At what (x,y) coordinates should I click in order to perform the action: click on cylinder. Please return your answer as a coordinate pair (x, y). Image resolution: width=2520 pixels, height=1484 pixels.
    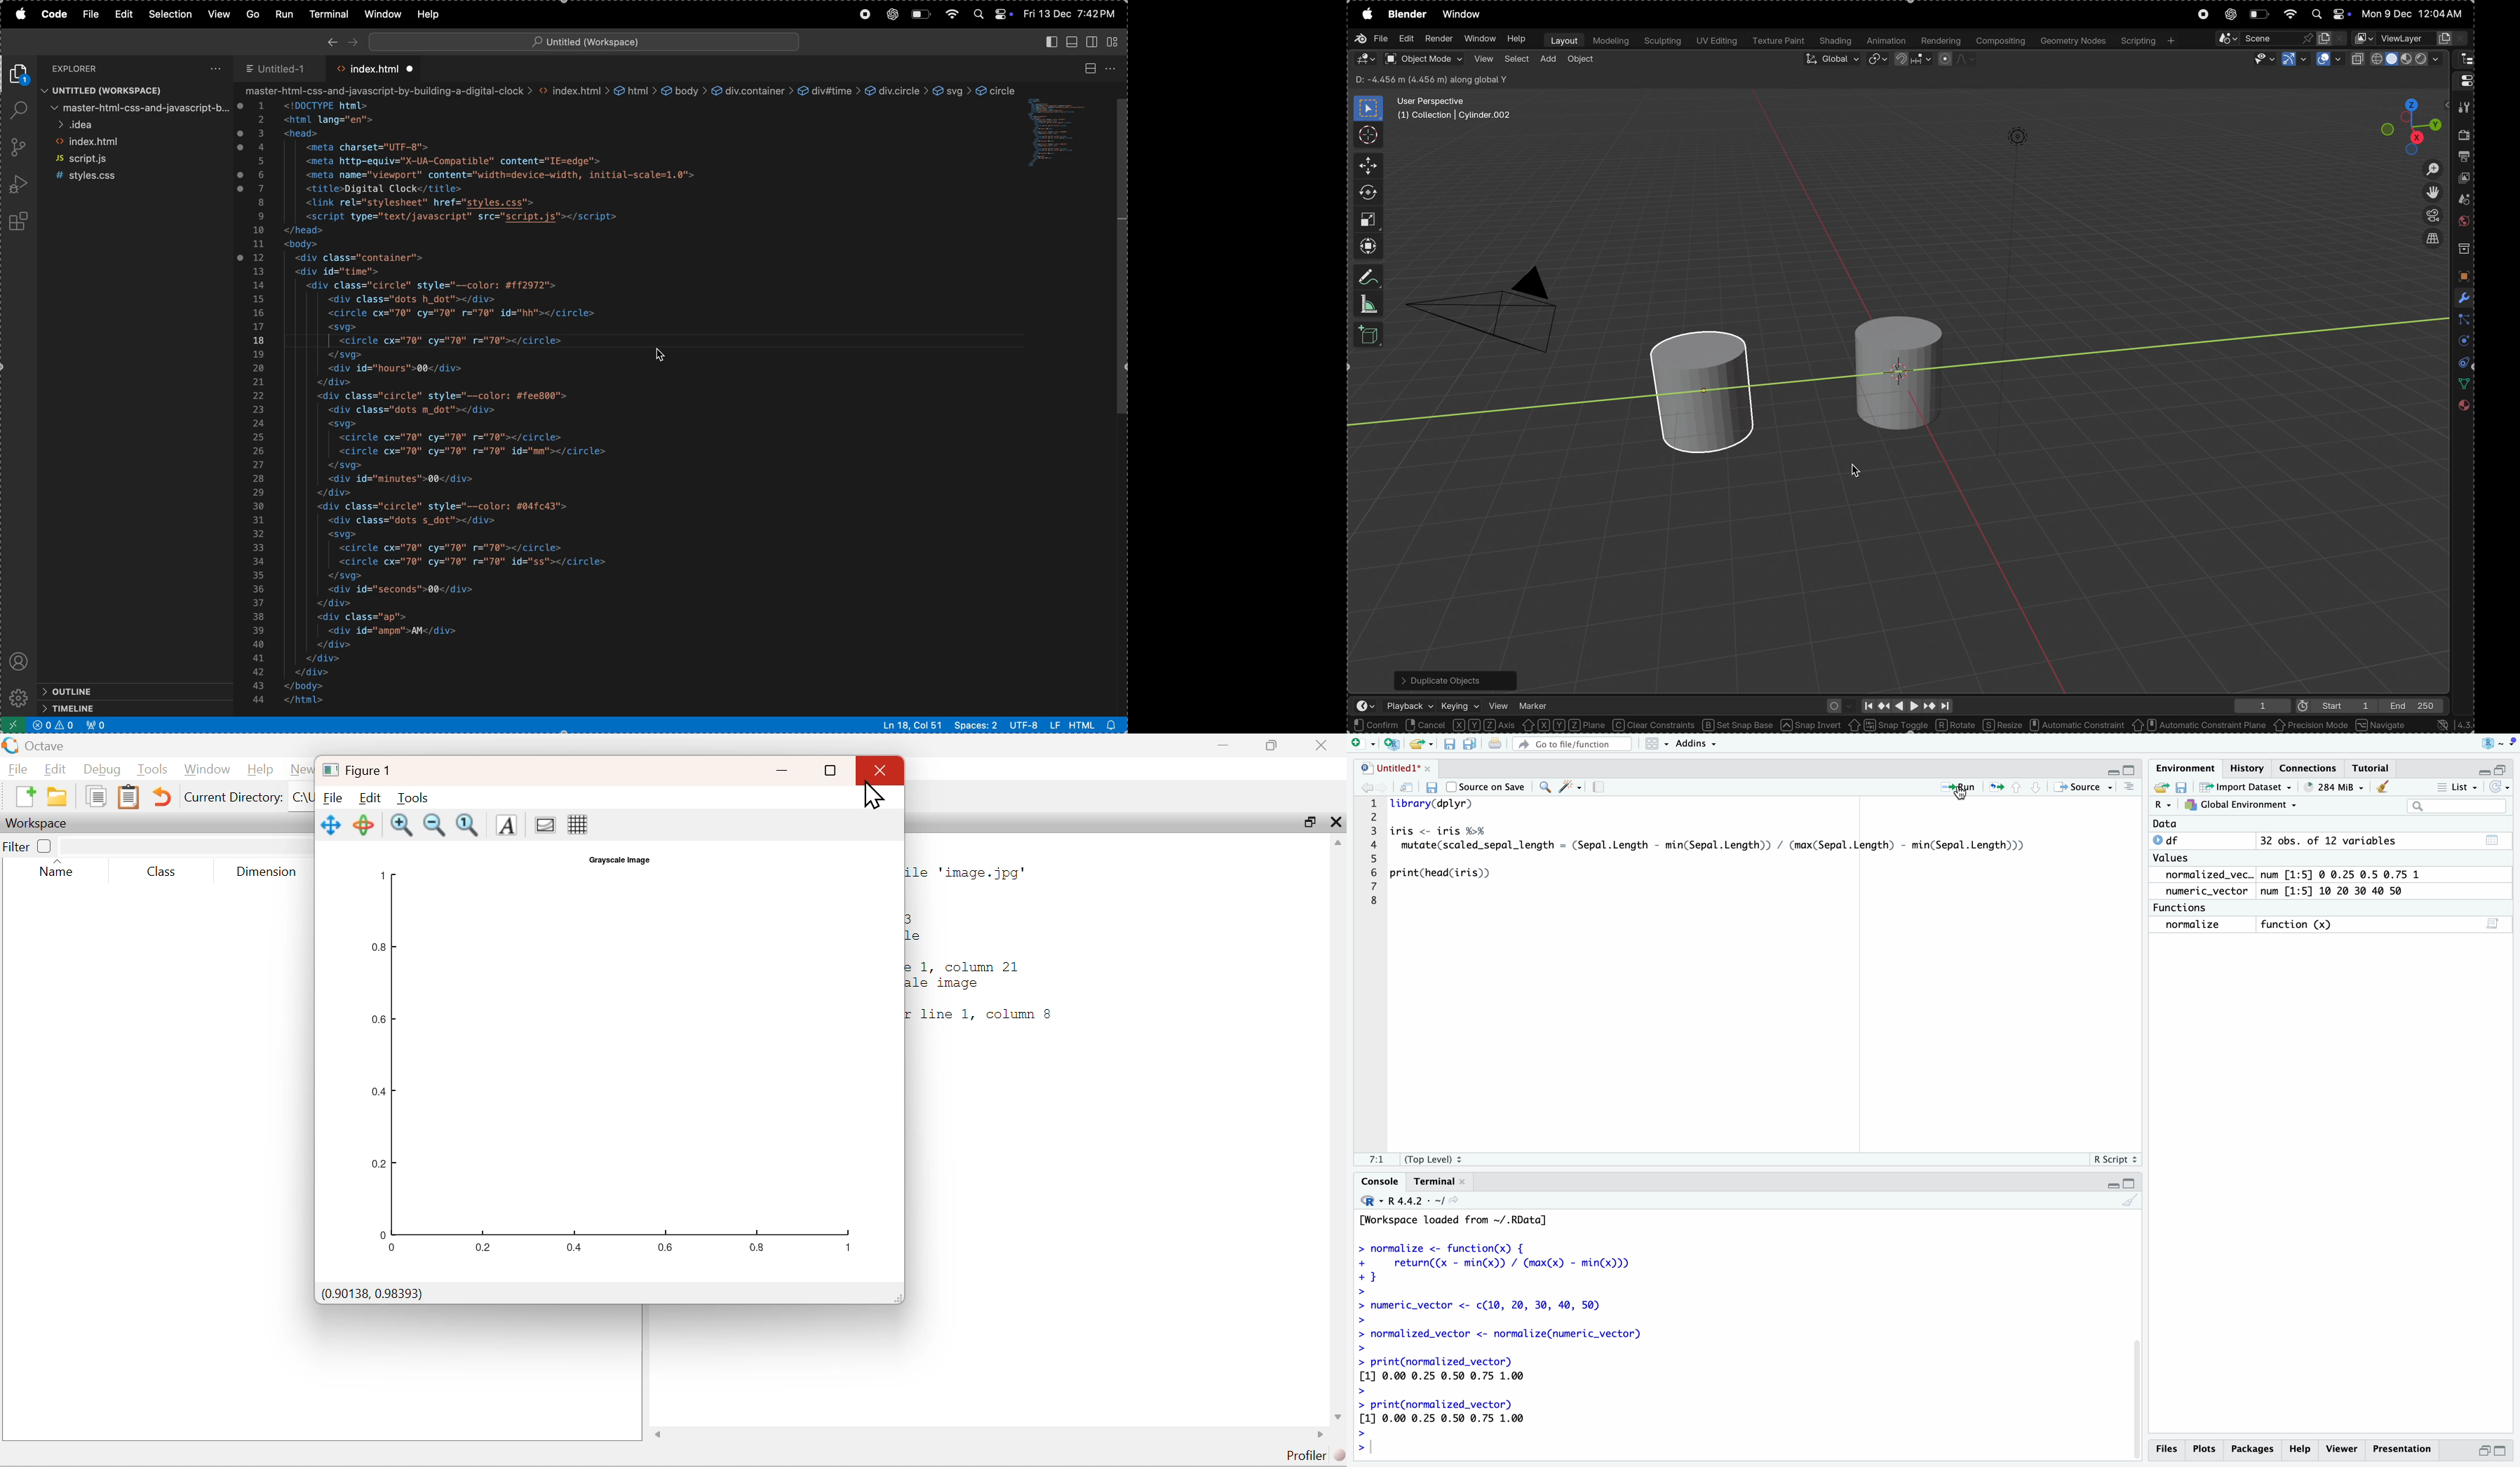
    Looking at the image, I should click on (1893, 367).